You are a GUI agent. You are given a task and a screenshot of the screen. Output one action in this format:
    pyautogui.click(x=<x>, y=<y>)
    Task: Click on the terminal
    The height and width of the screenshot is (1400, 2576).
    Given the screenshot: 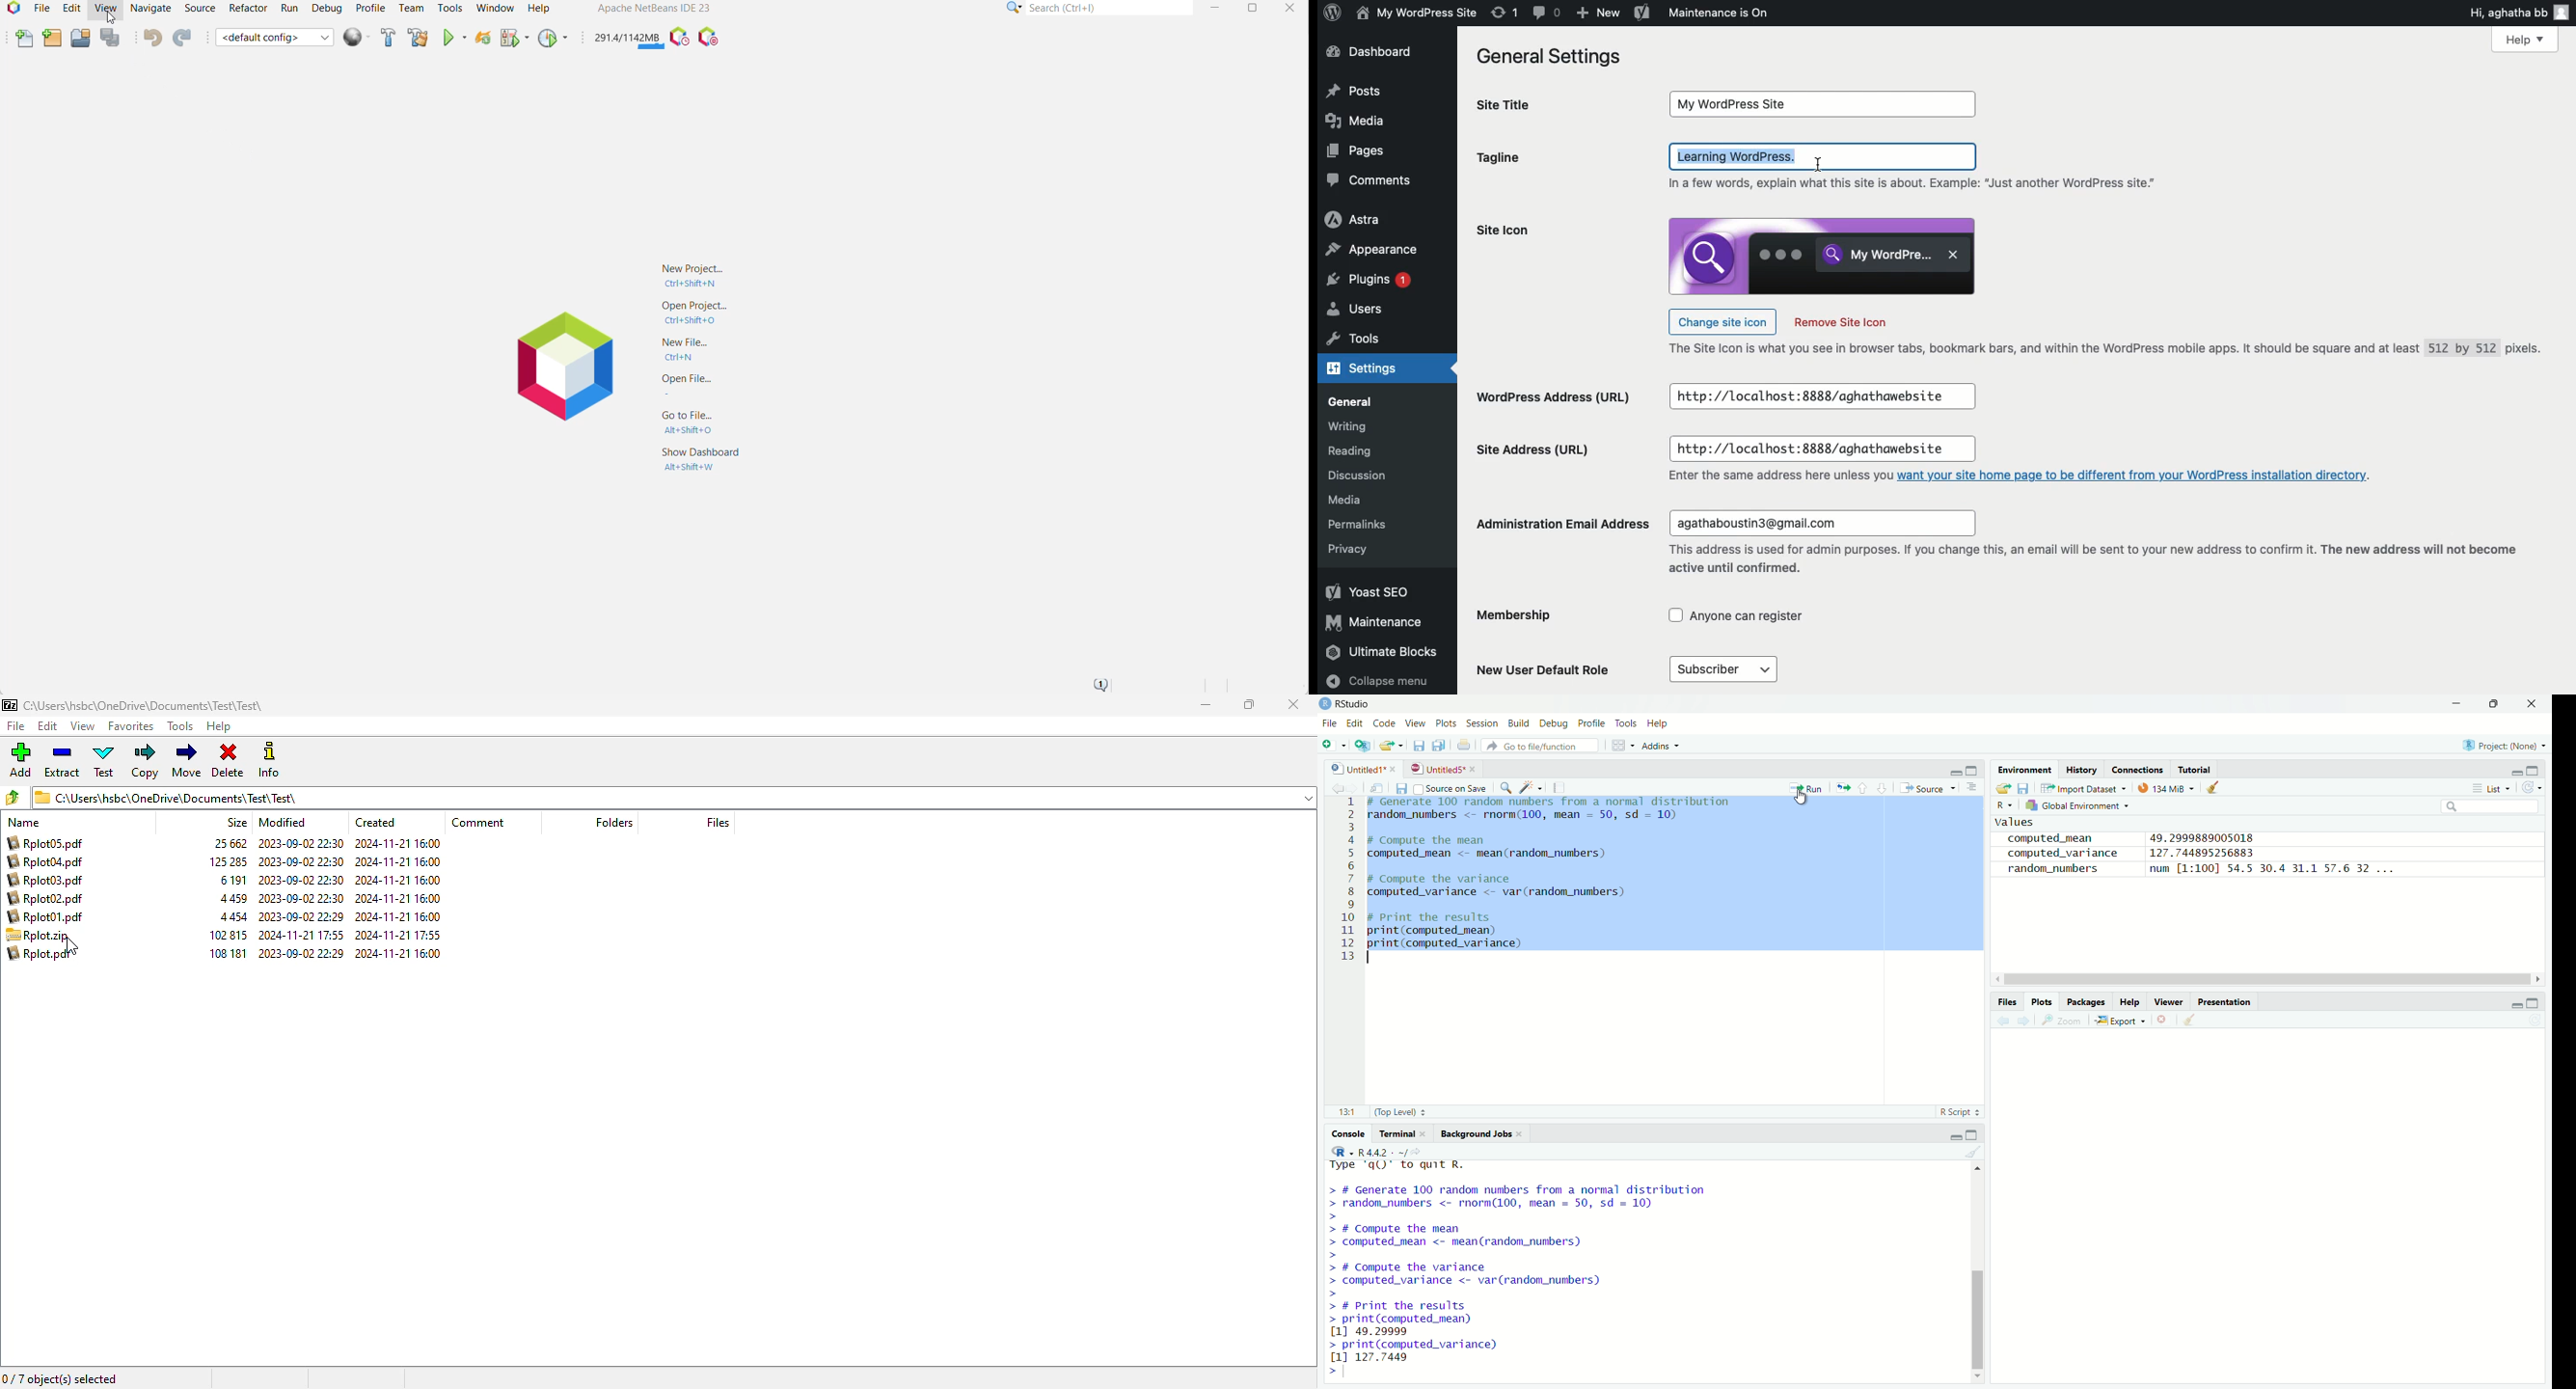 What is the action you would take?
    pyautogui.click(x=1394, y=1132)
    